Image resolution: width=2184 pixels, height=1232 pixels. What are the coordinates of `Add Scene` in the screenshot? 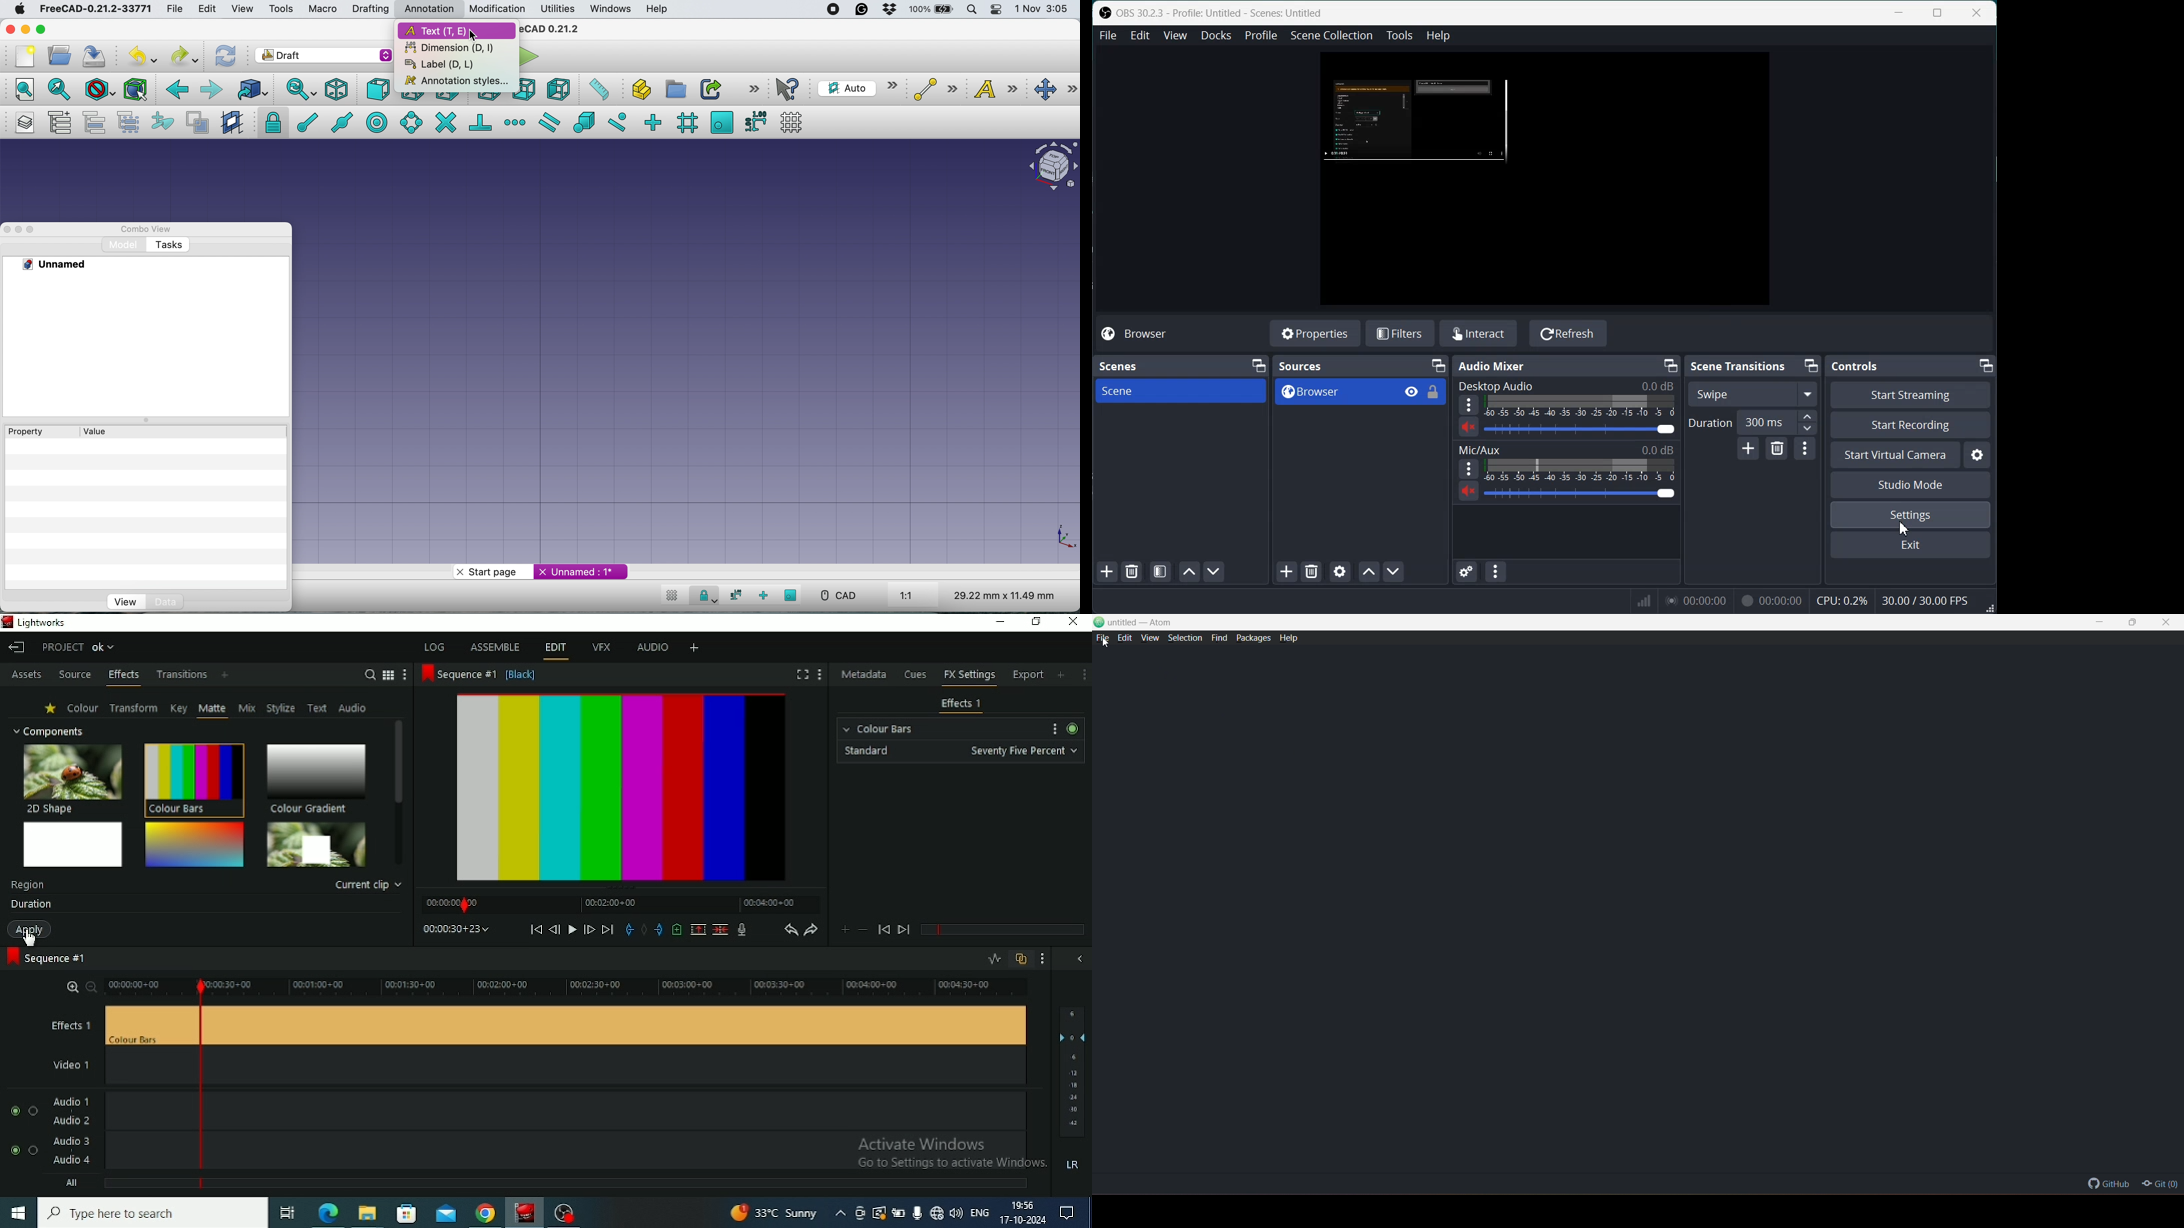 It's located at (1107, 572).